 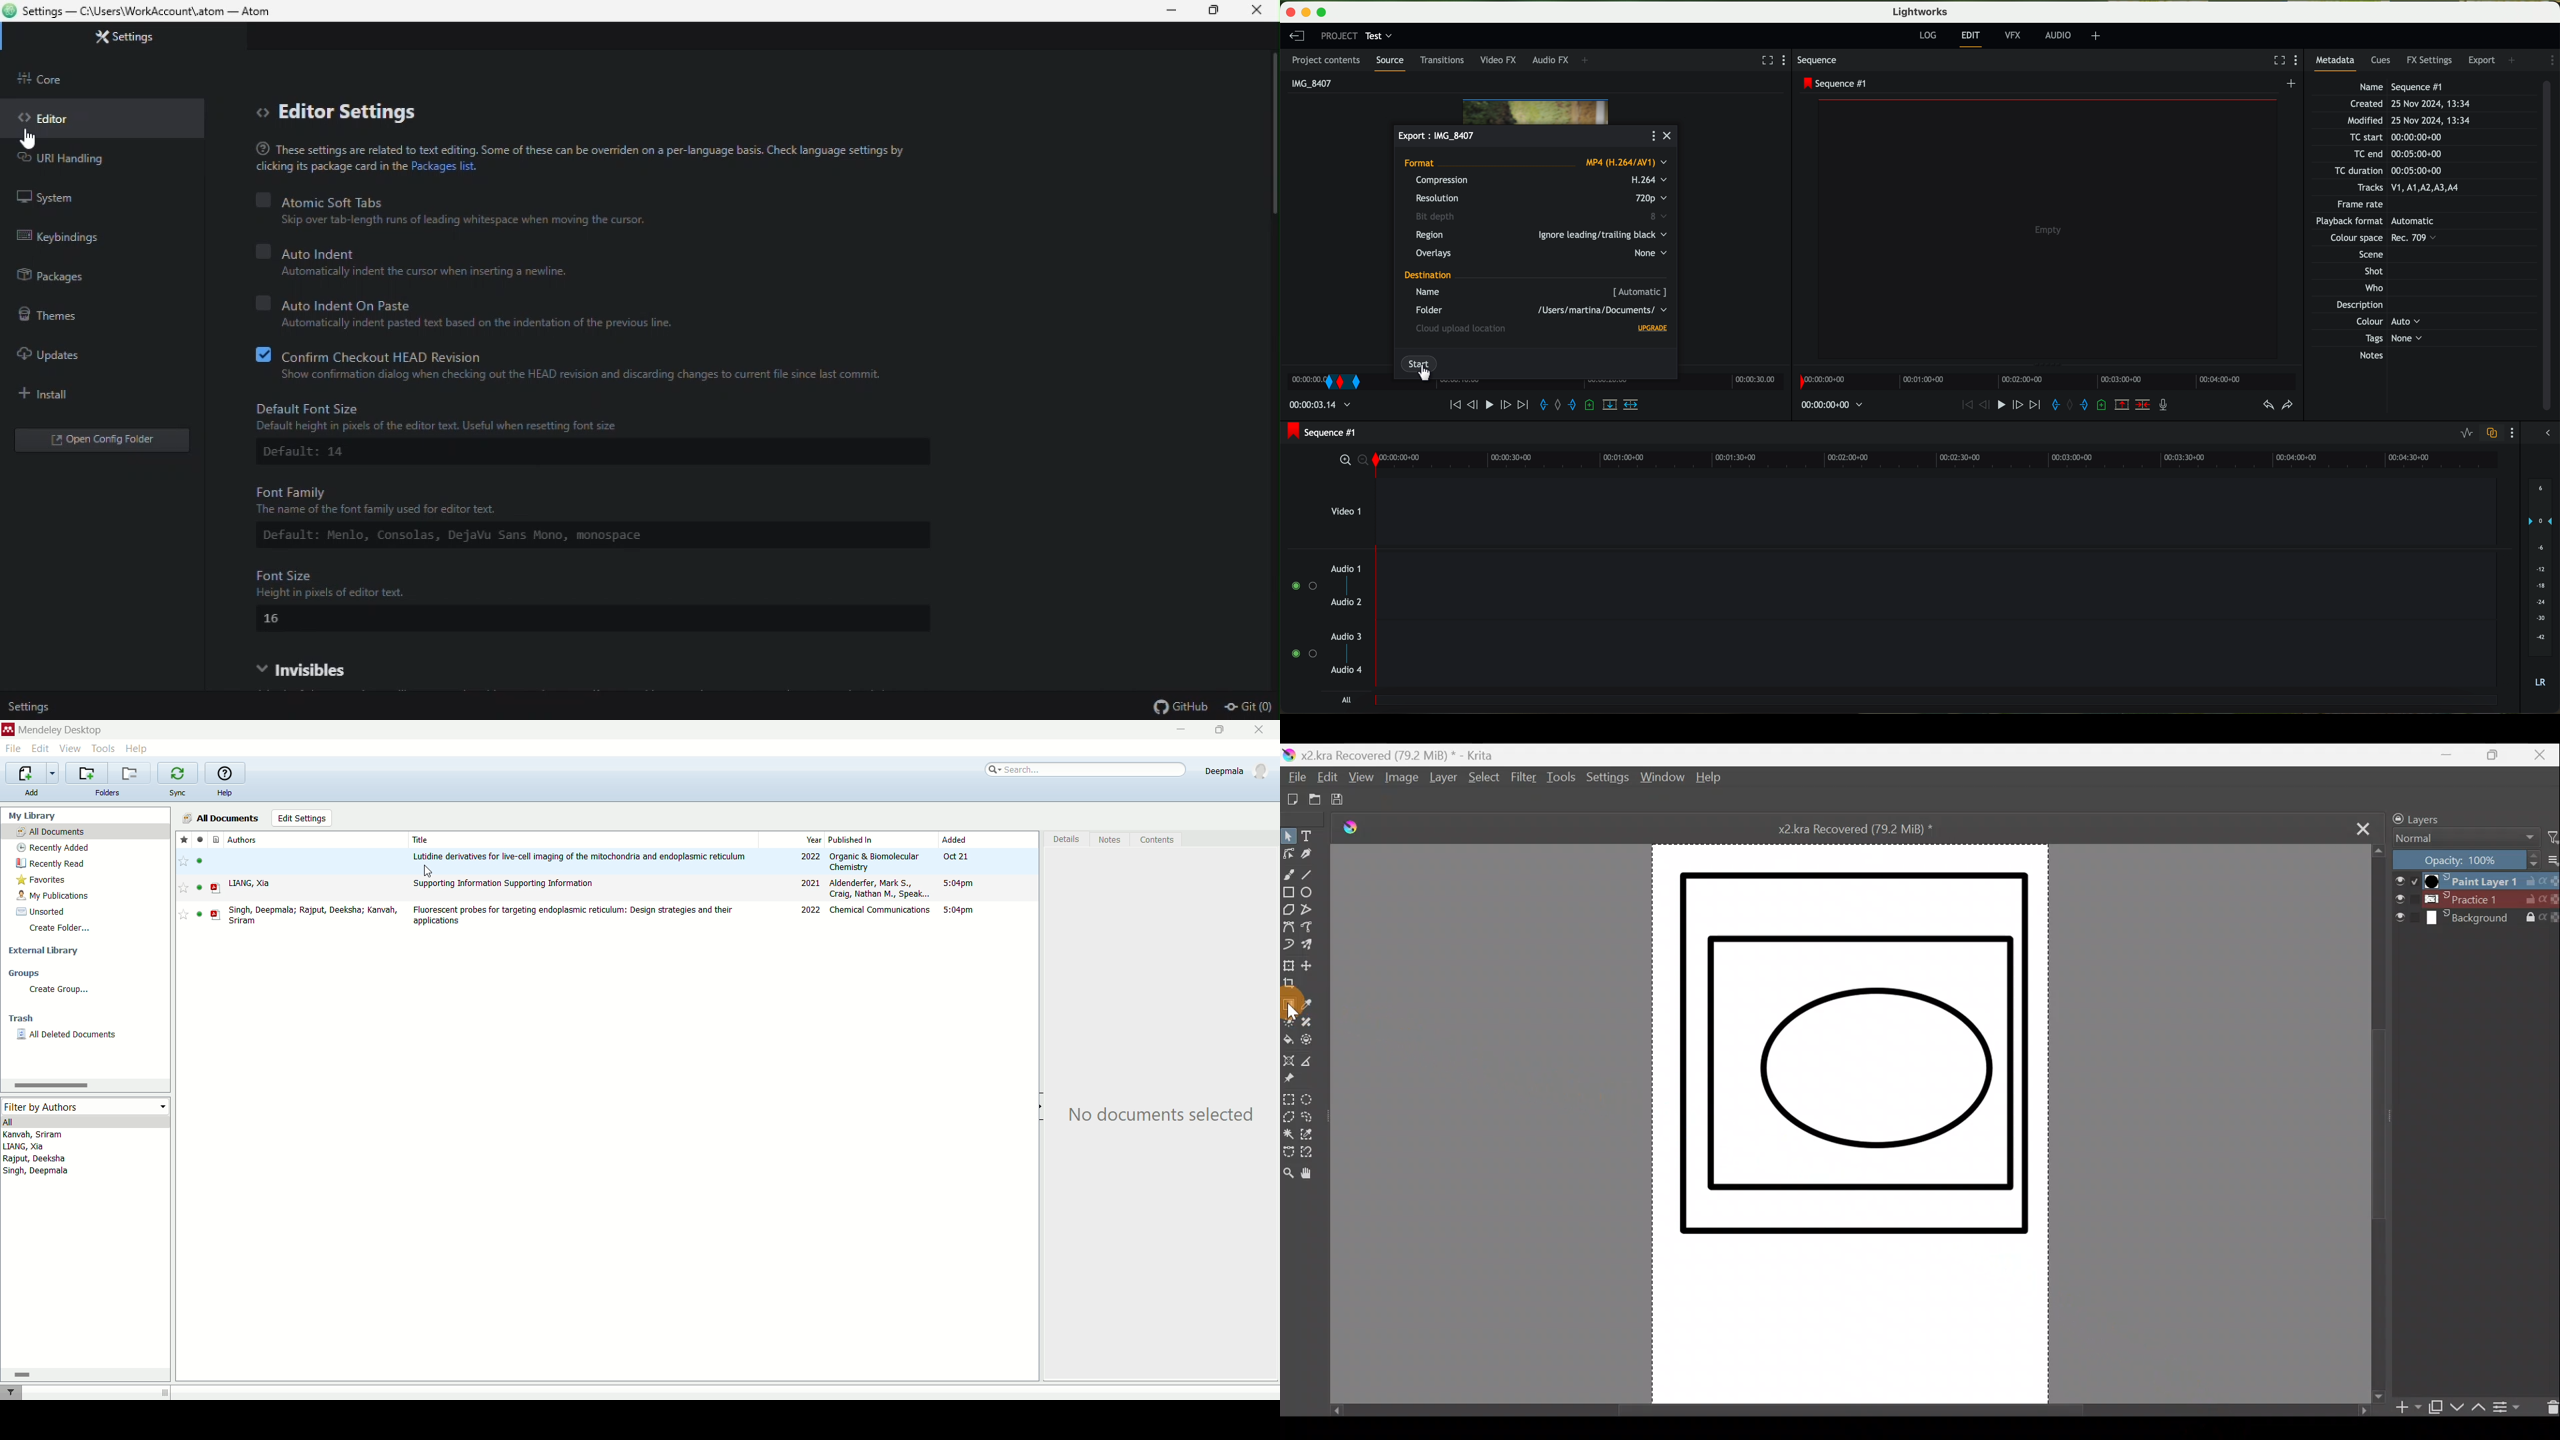 What do you see at coordinates (2366, 254) in the screenshot?
I see `` at bounding box center [2366, 254].